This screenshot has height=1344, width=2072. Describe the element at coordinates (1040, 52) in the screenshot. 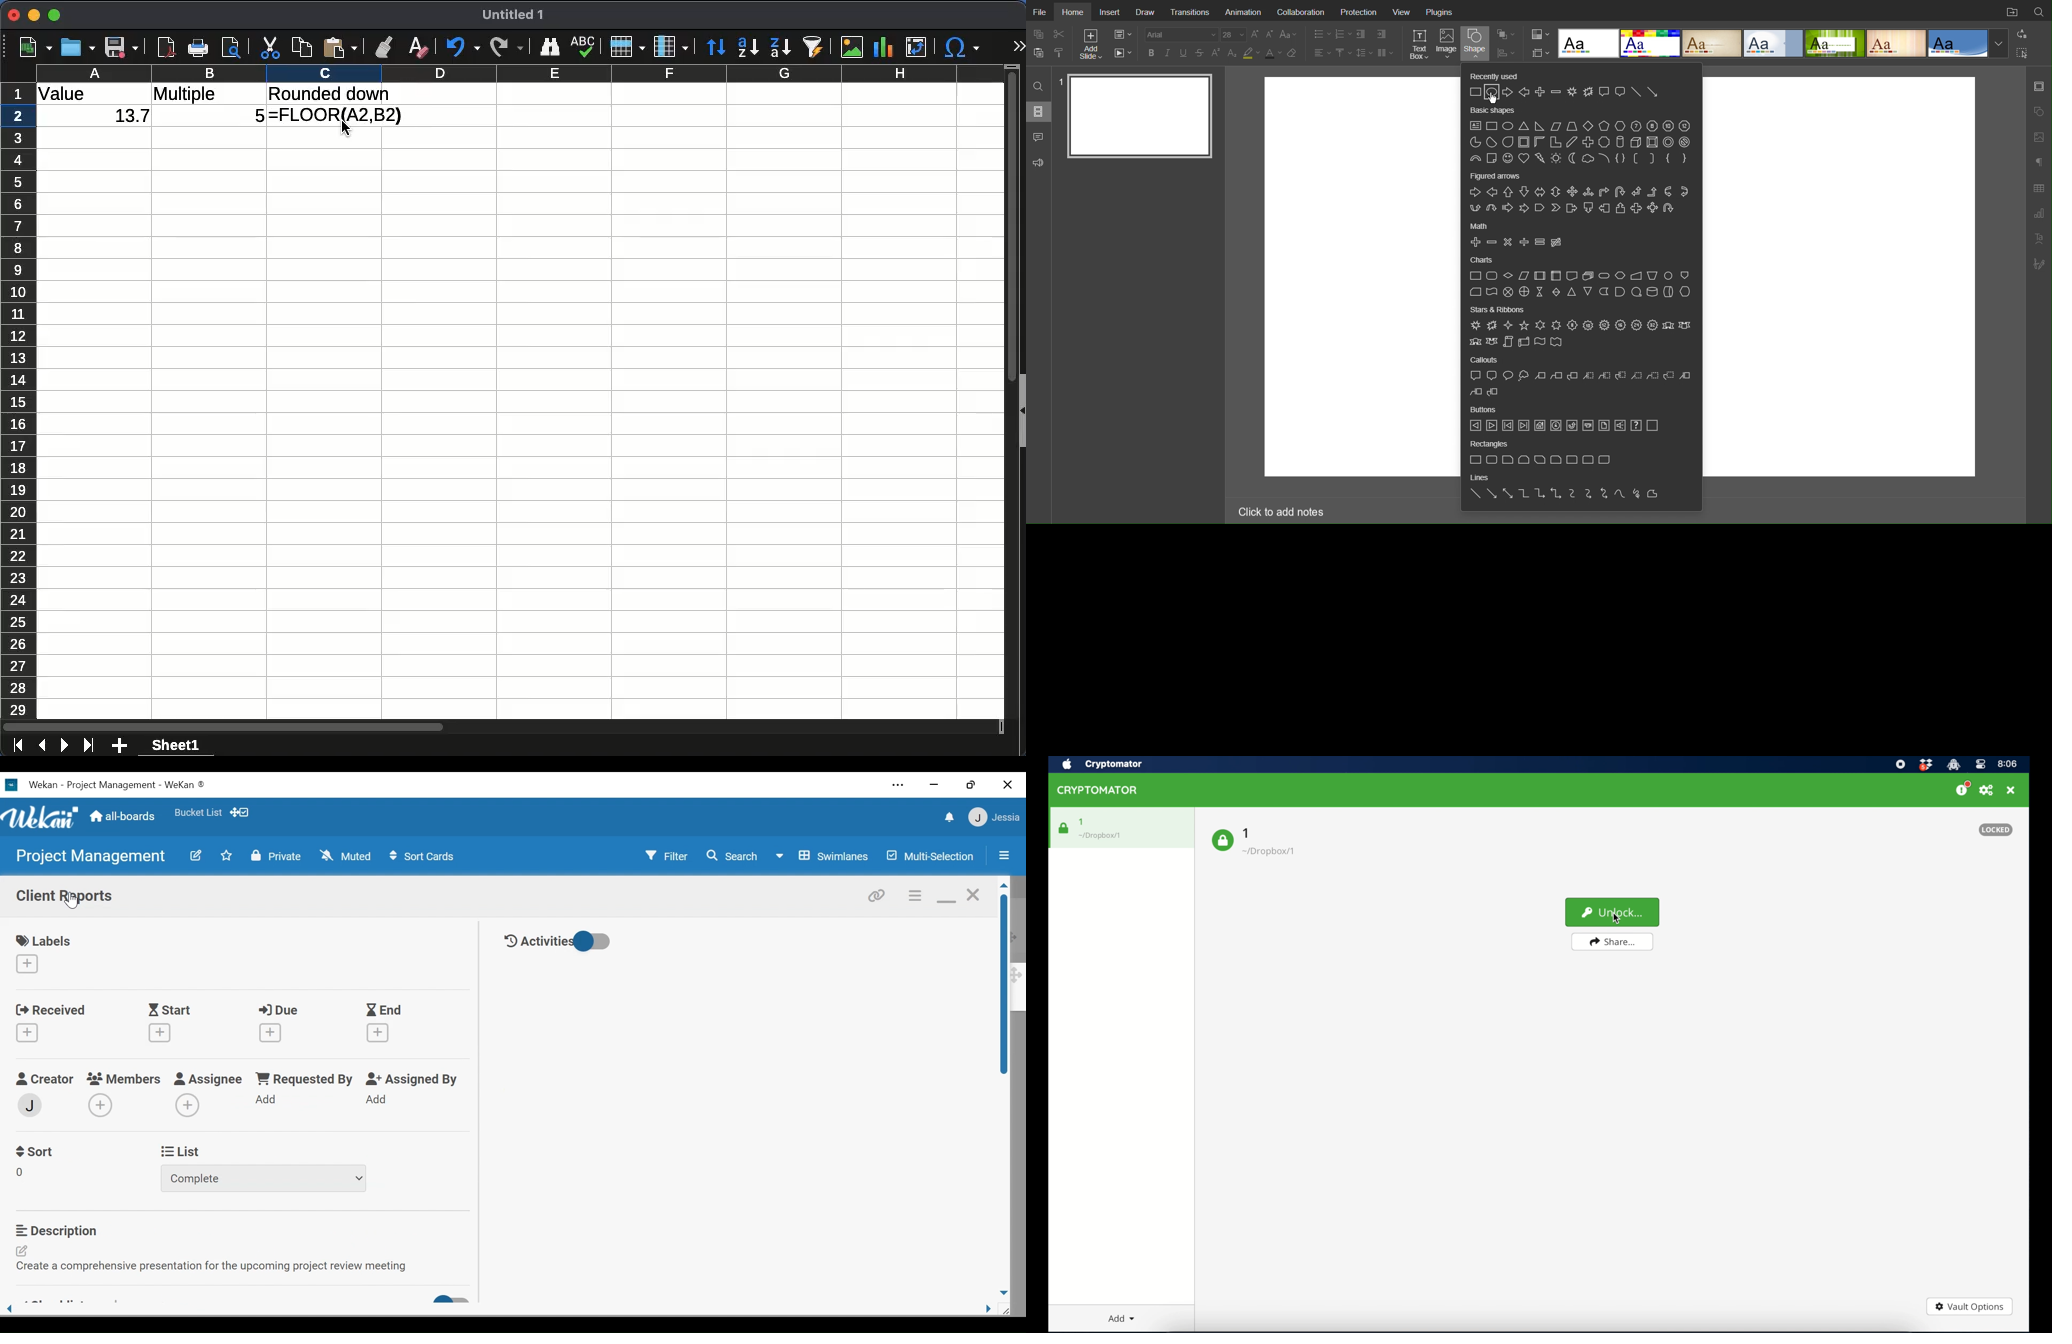

I see `paste` at that location.